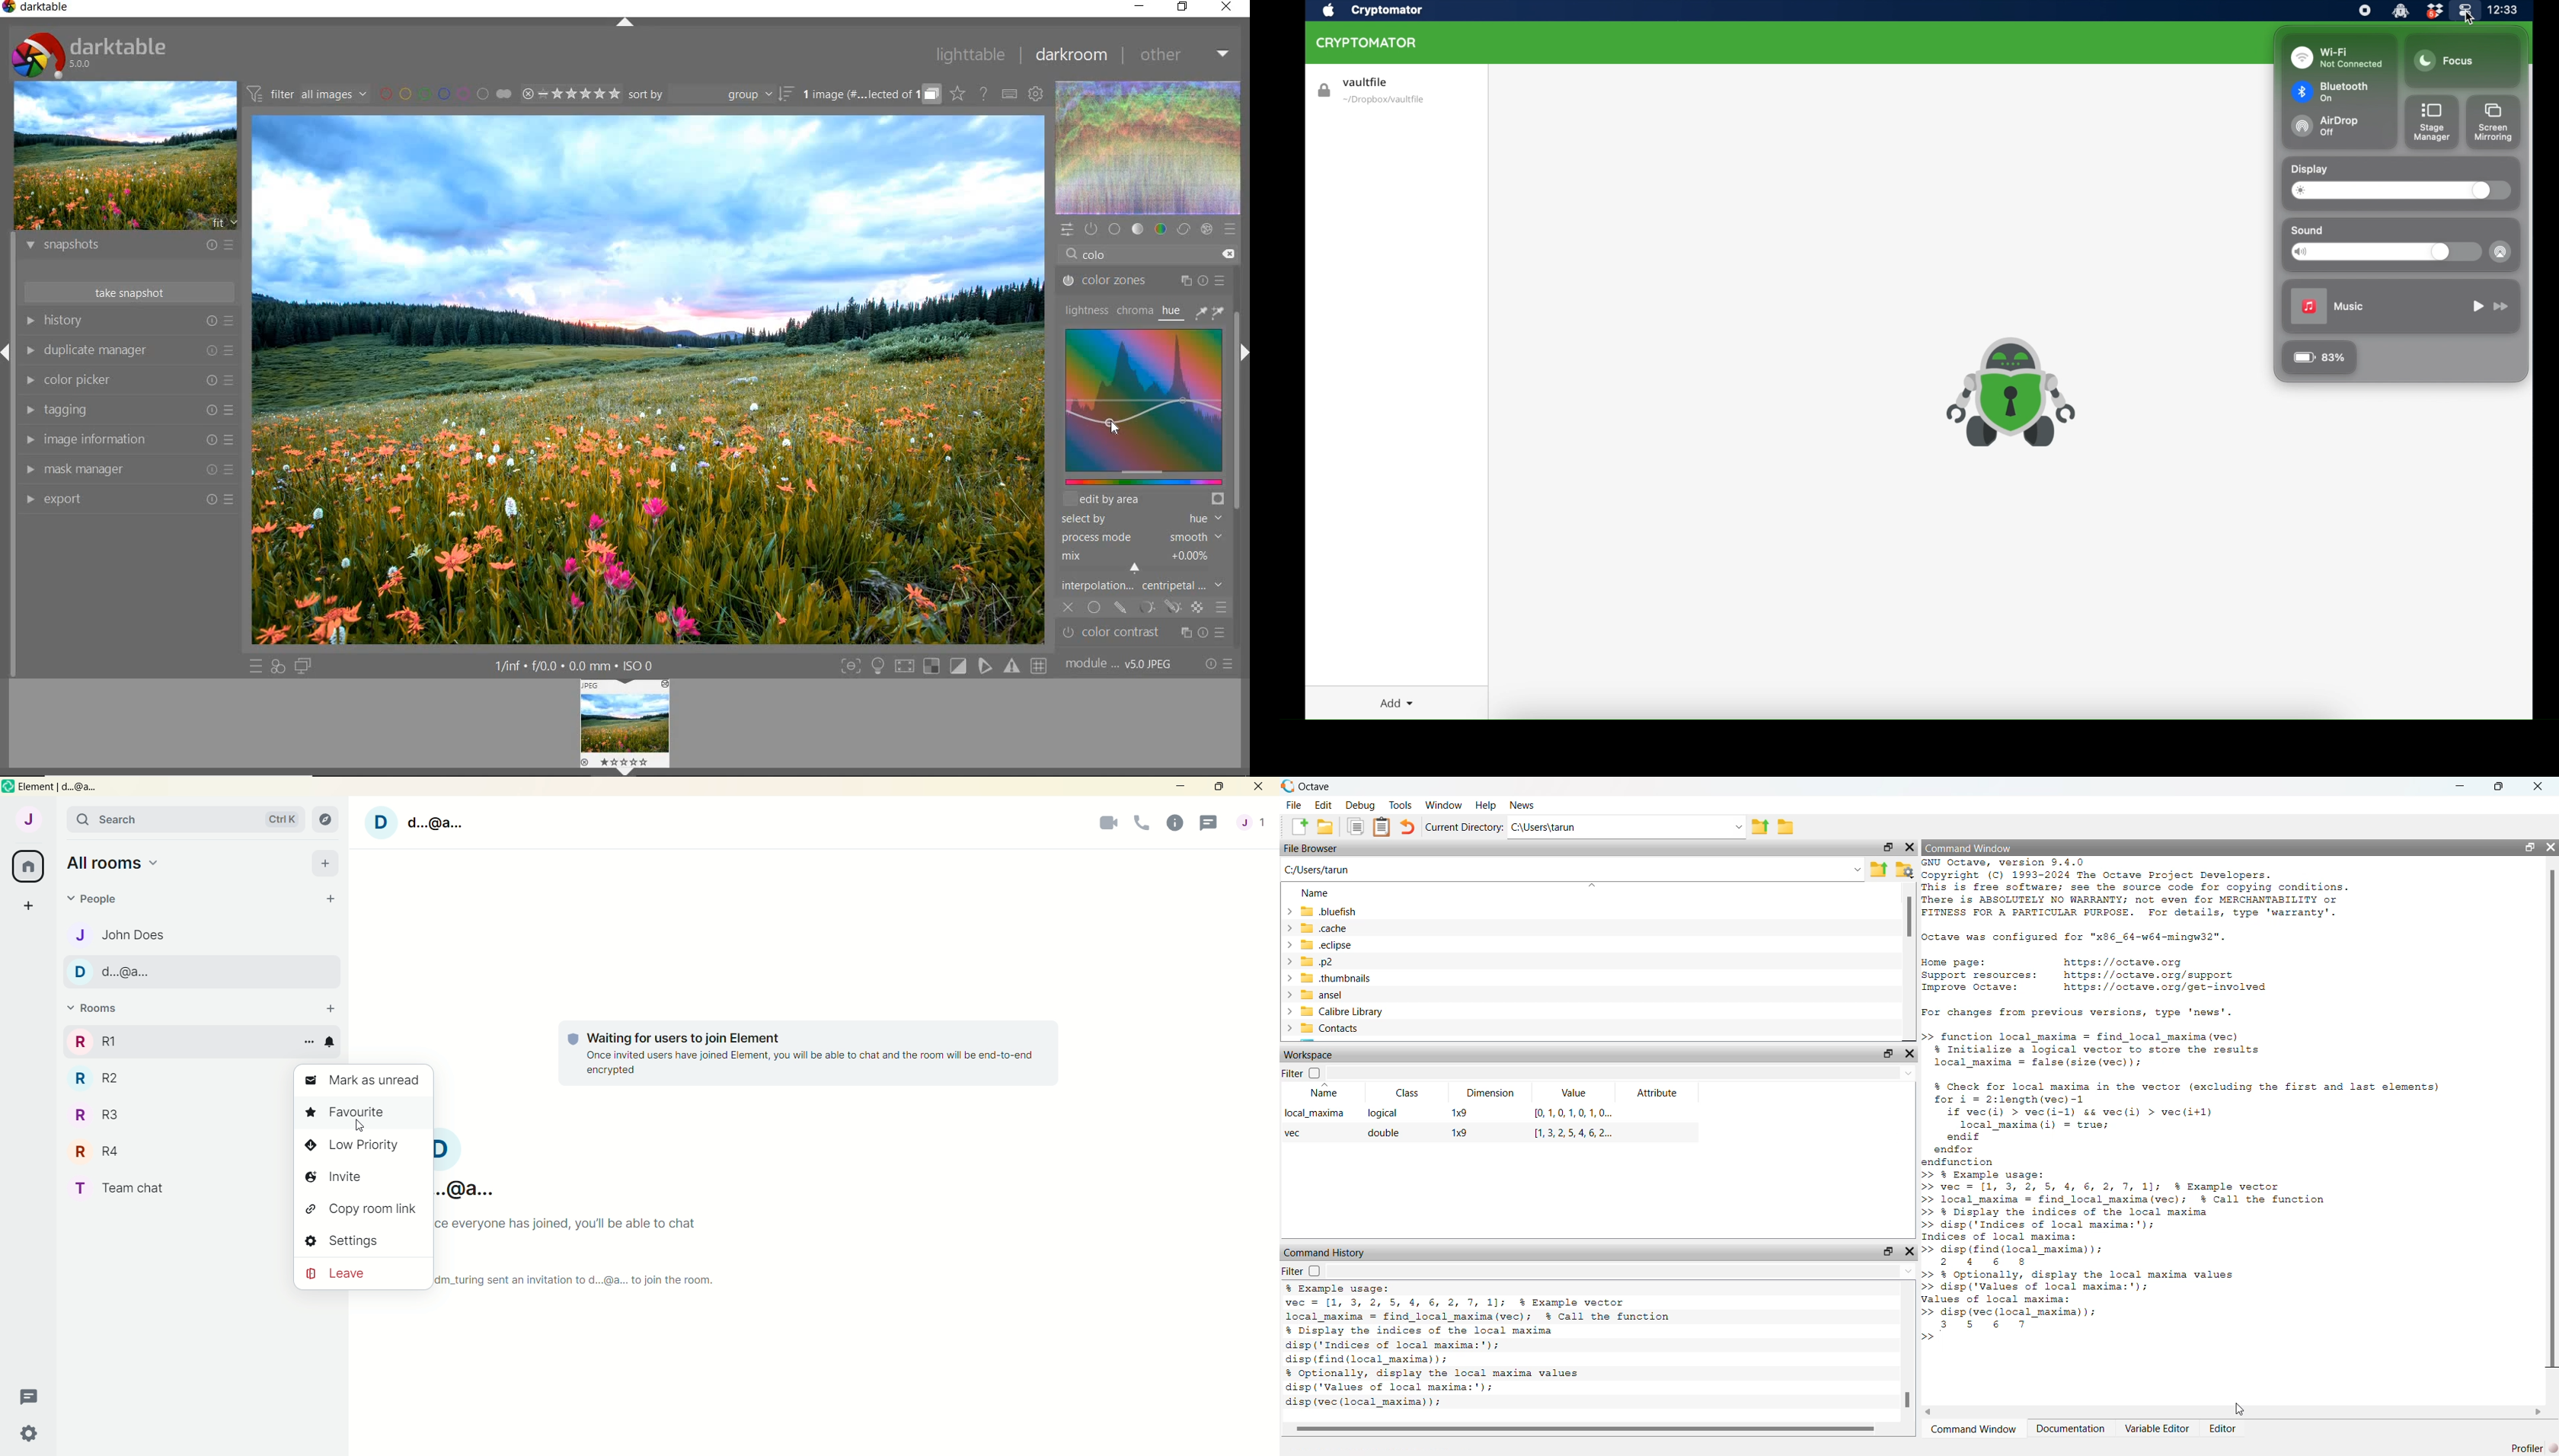 This screenshot has height=1456, width=2576. What do you see at coordinates (710, 96) in the screenshot?
I see `sort` at bounding box center [710, 96].